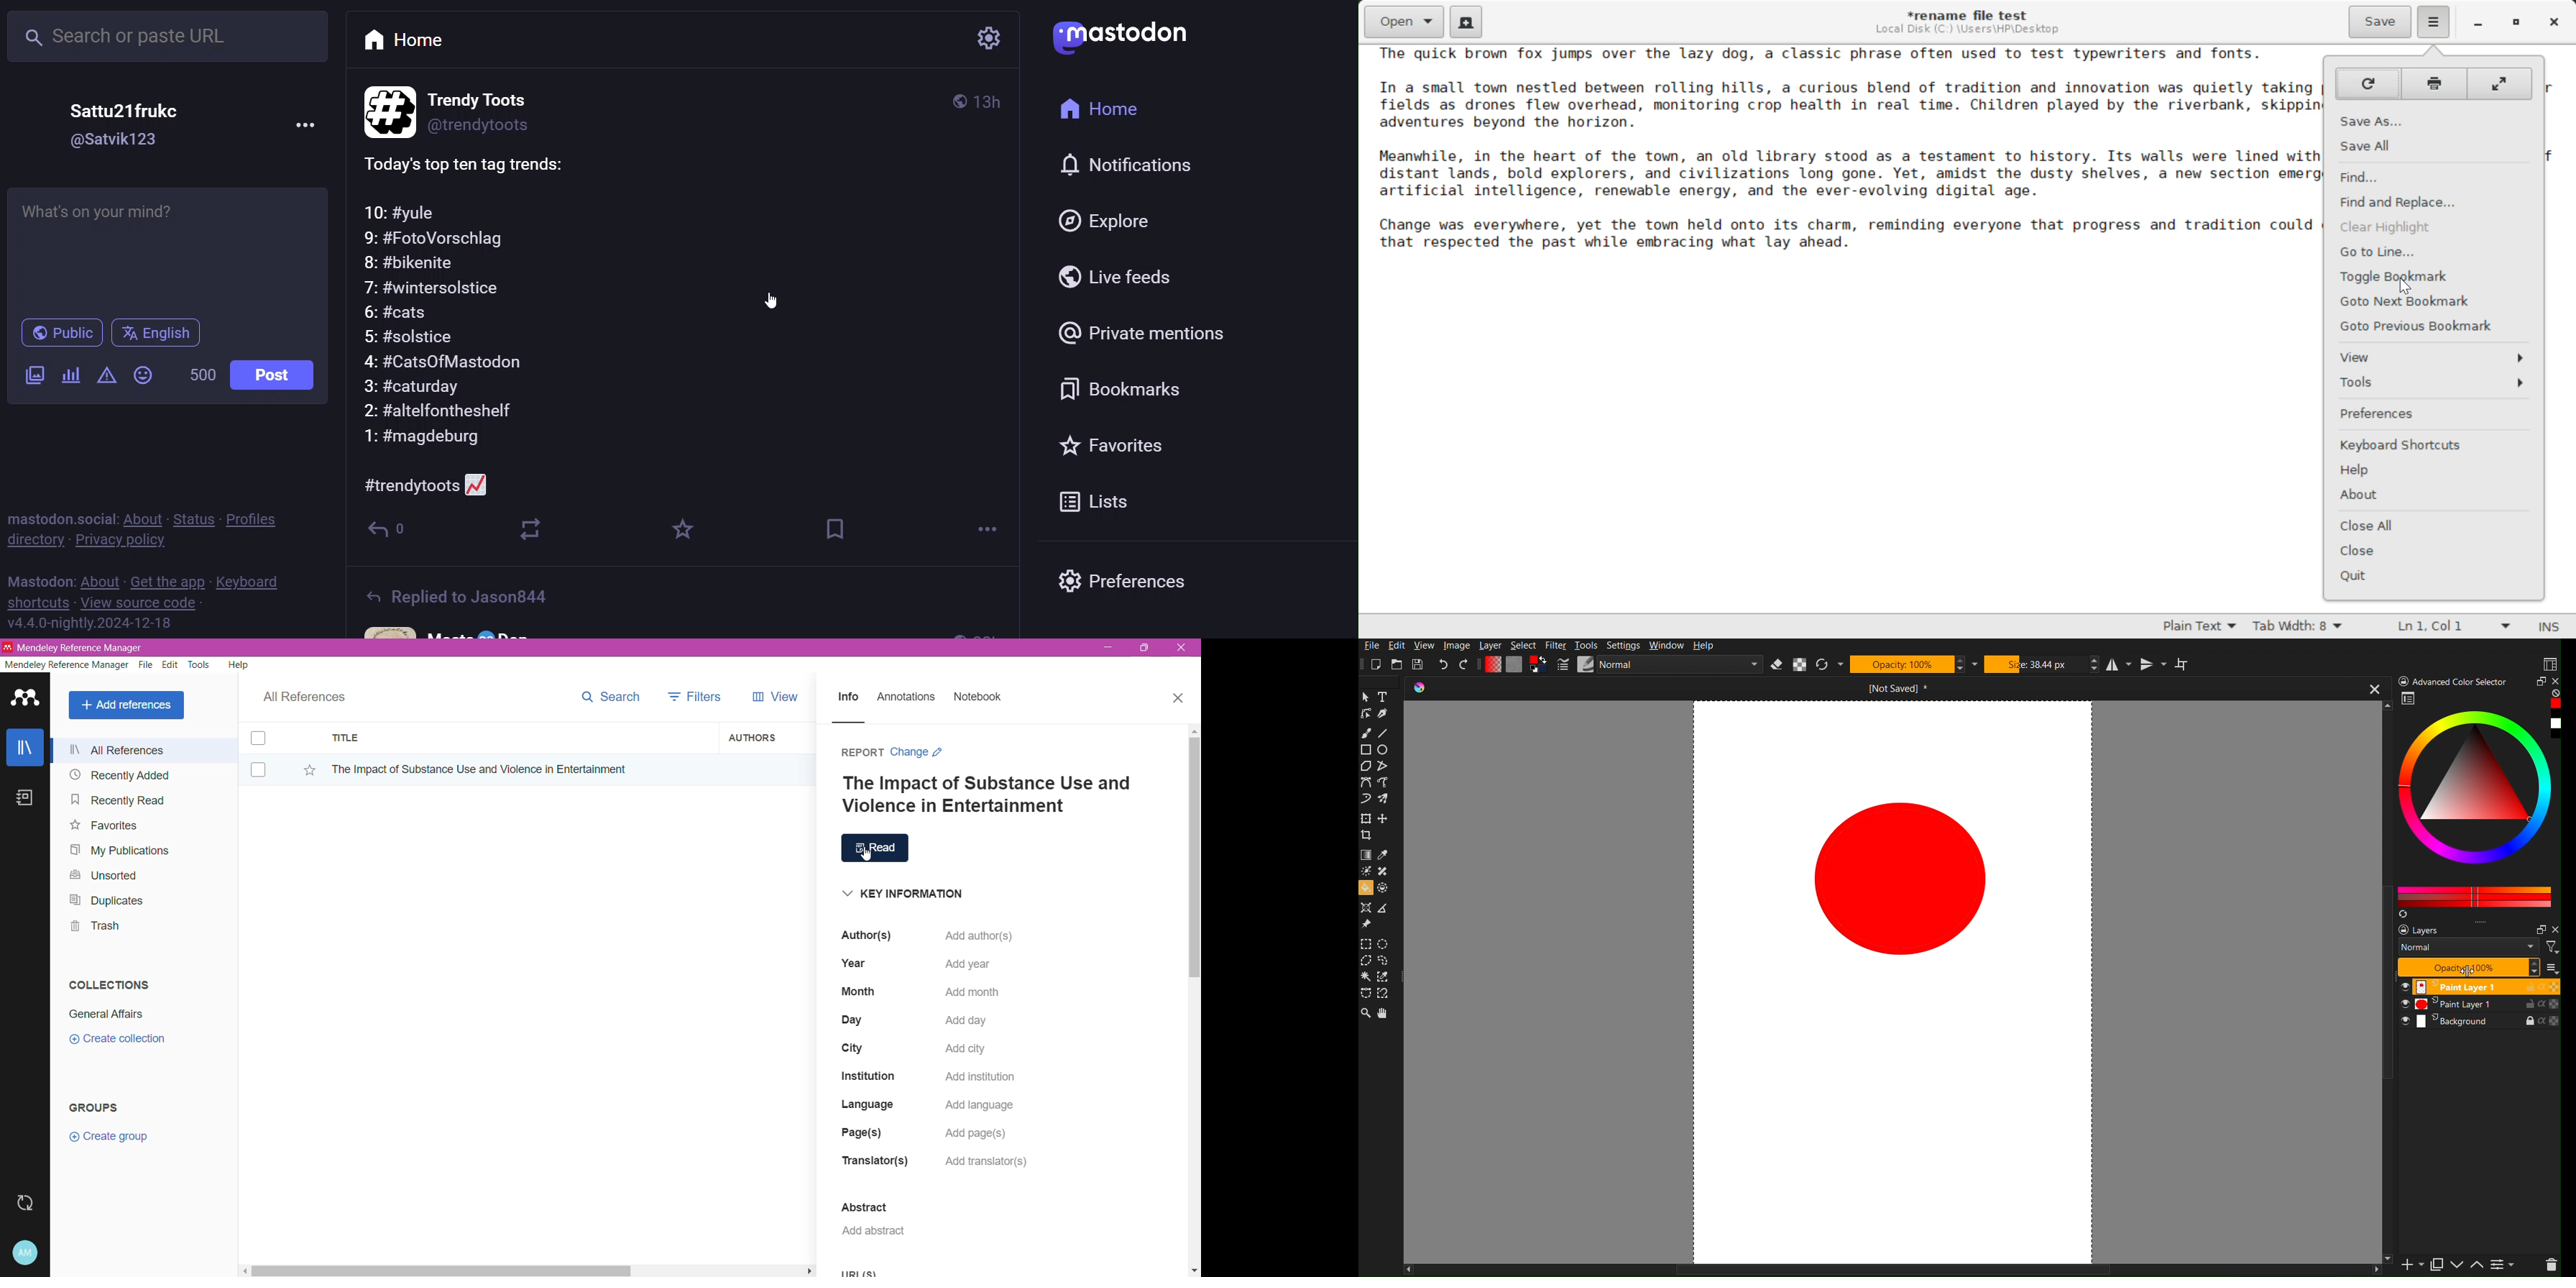 The height and width of the screenshot is (1288, 2576). Describe the element at coordinates (79, 647) in the screenshot. I see `Application Name` at that location.